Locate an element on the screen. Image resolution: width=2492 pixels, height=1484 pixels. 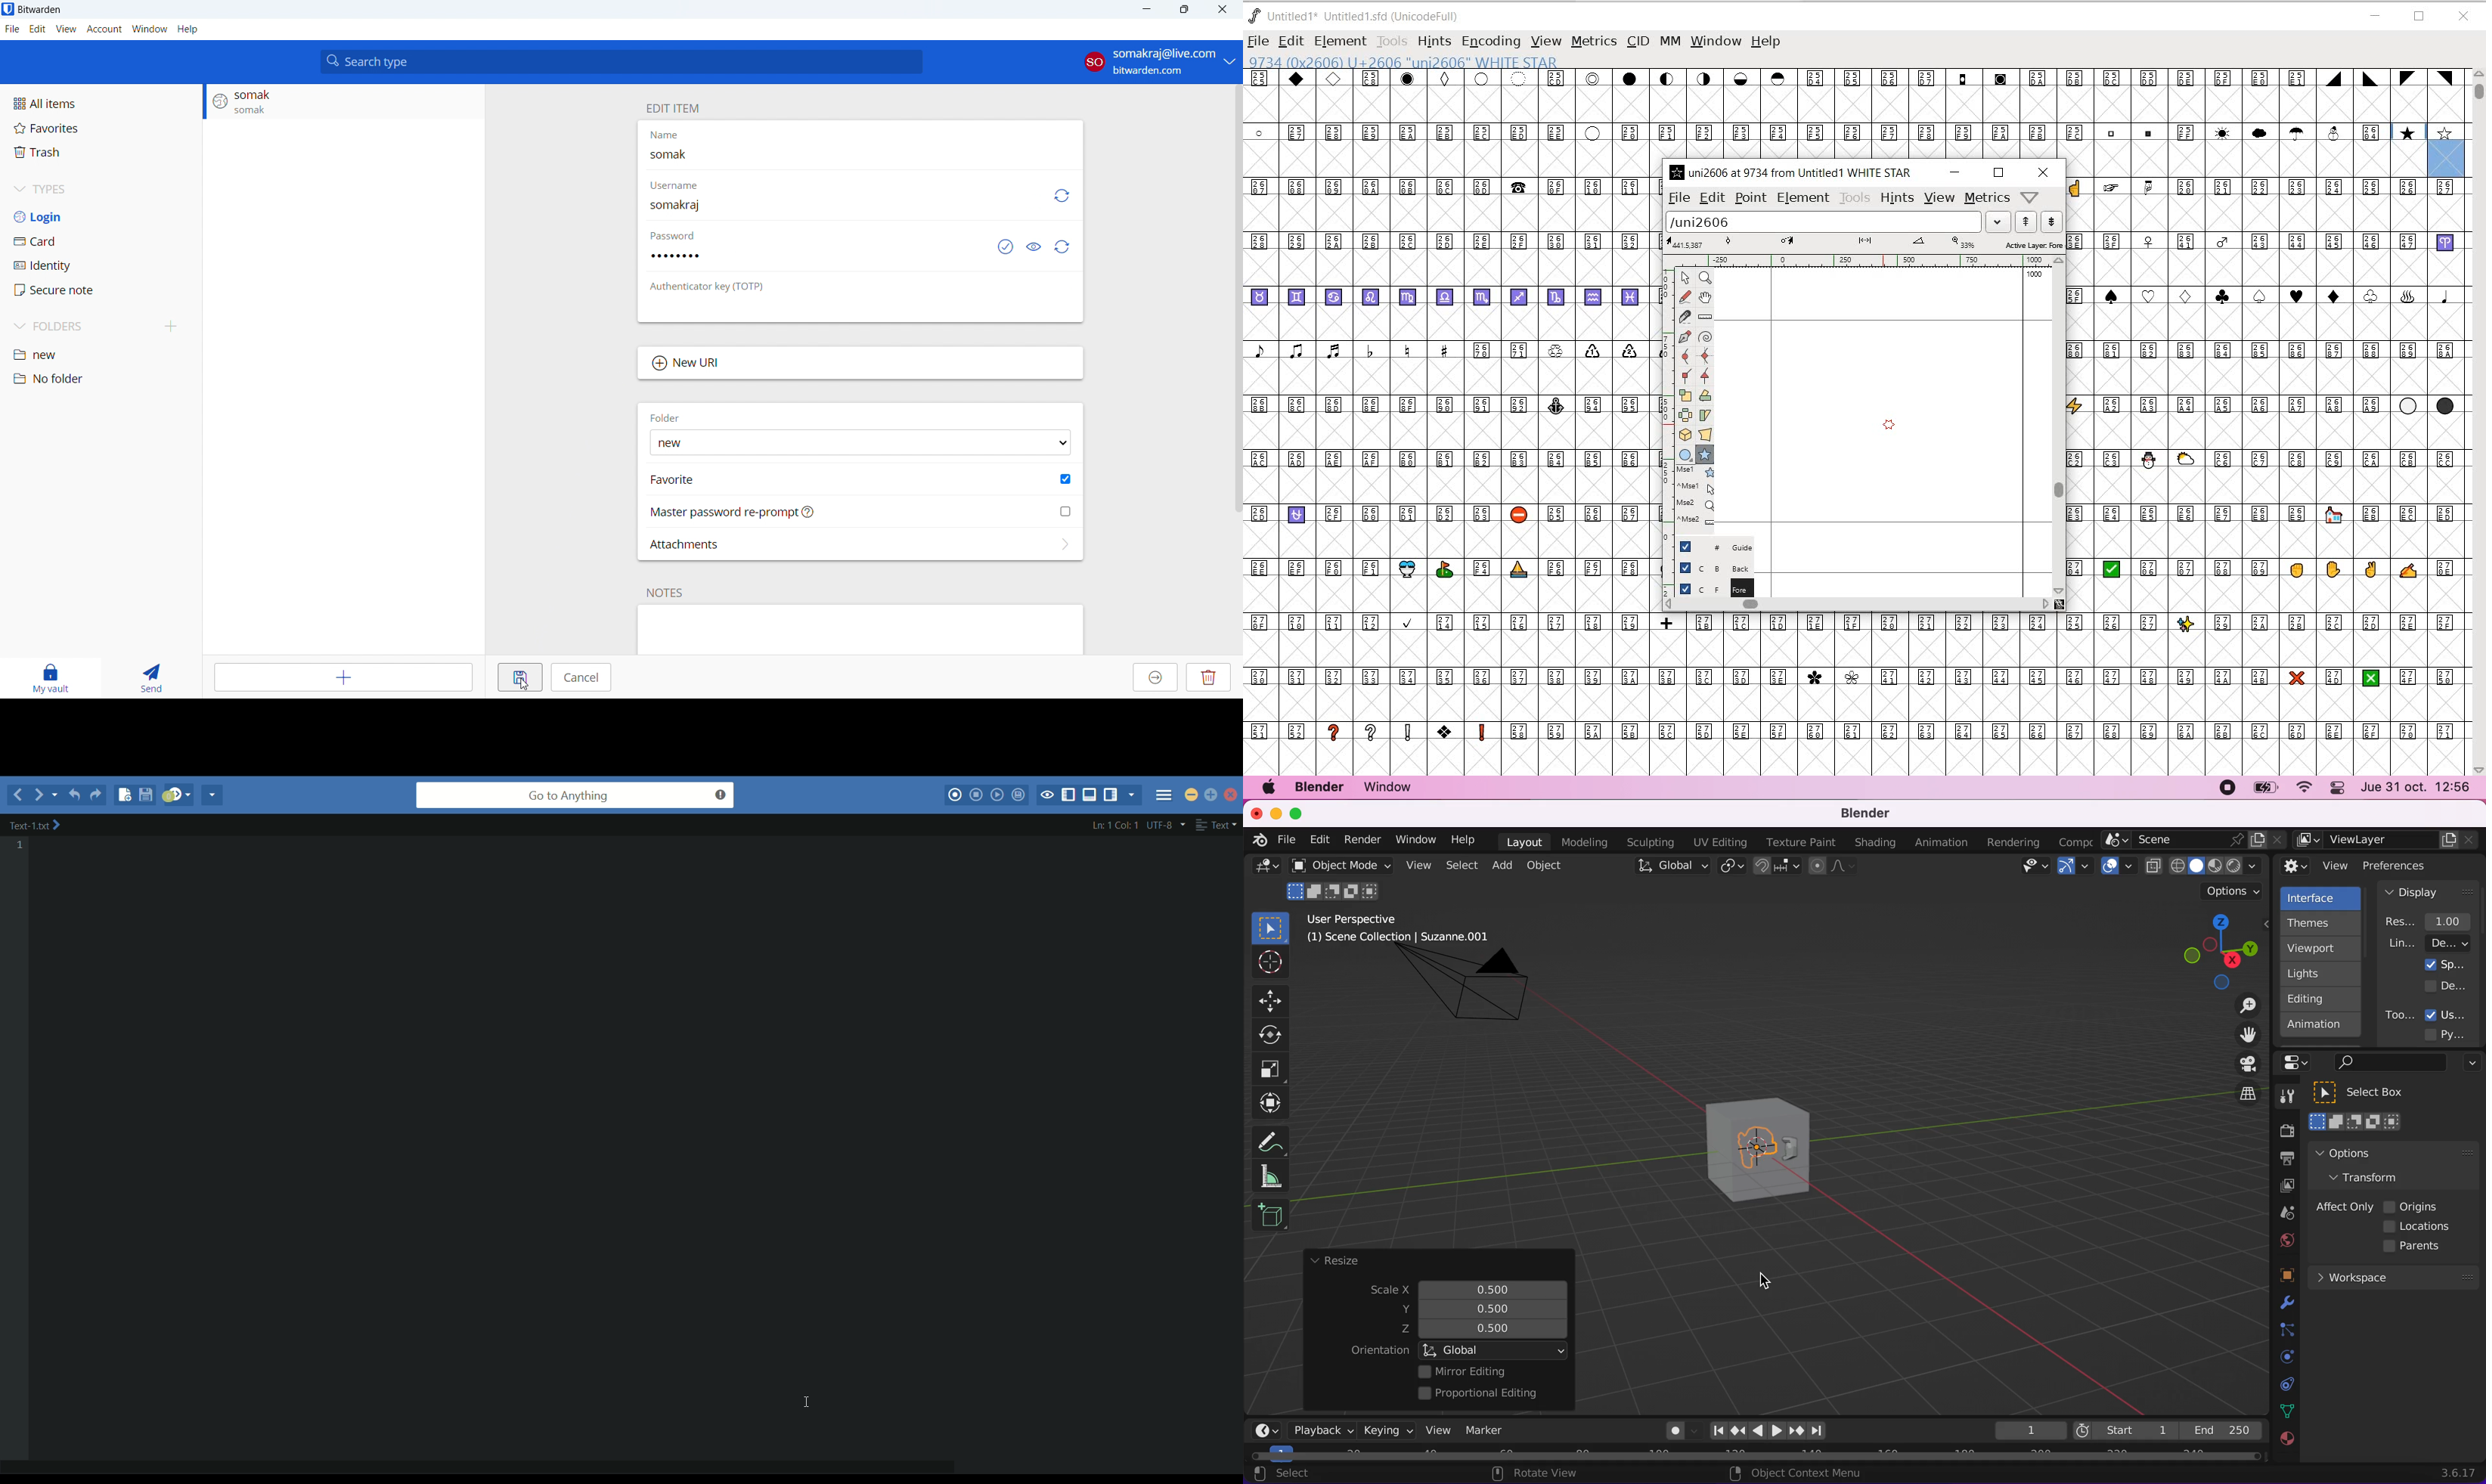
all items is located at coordinates (100, 104).